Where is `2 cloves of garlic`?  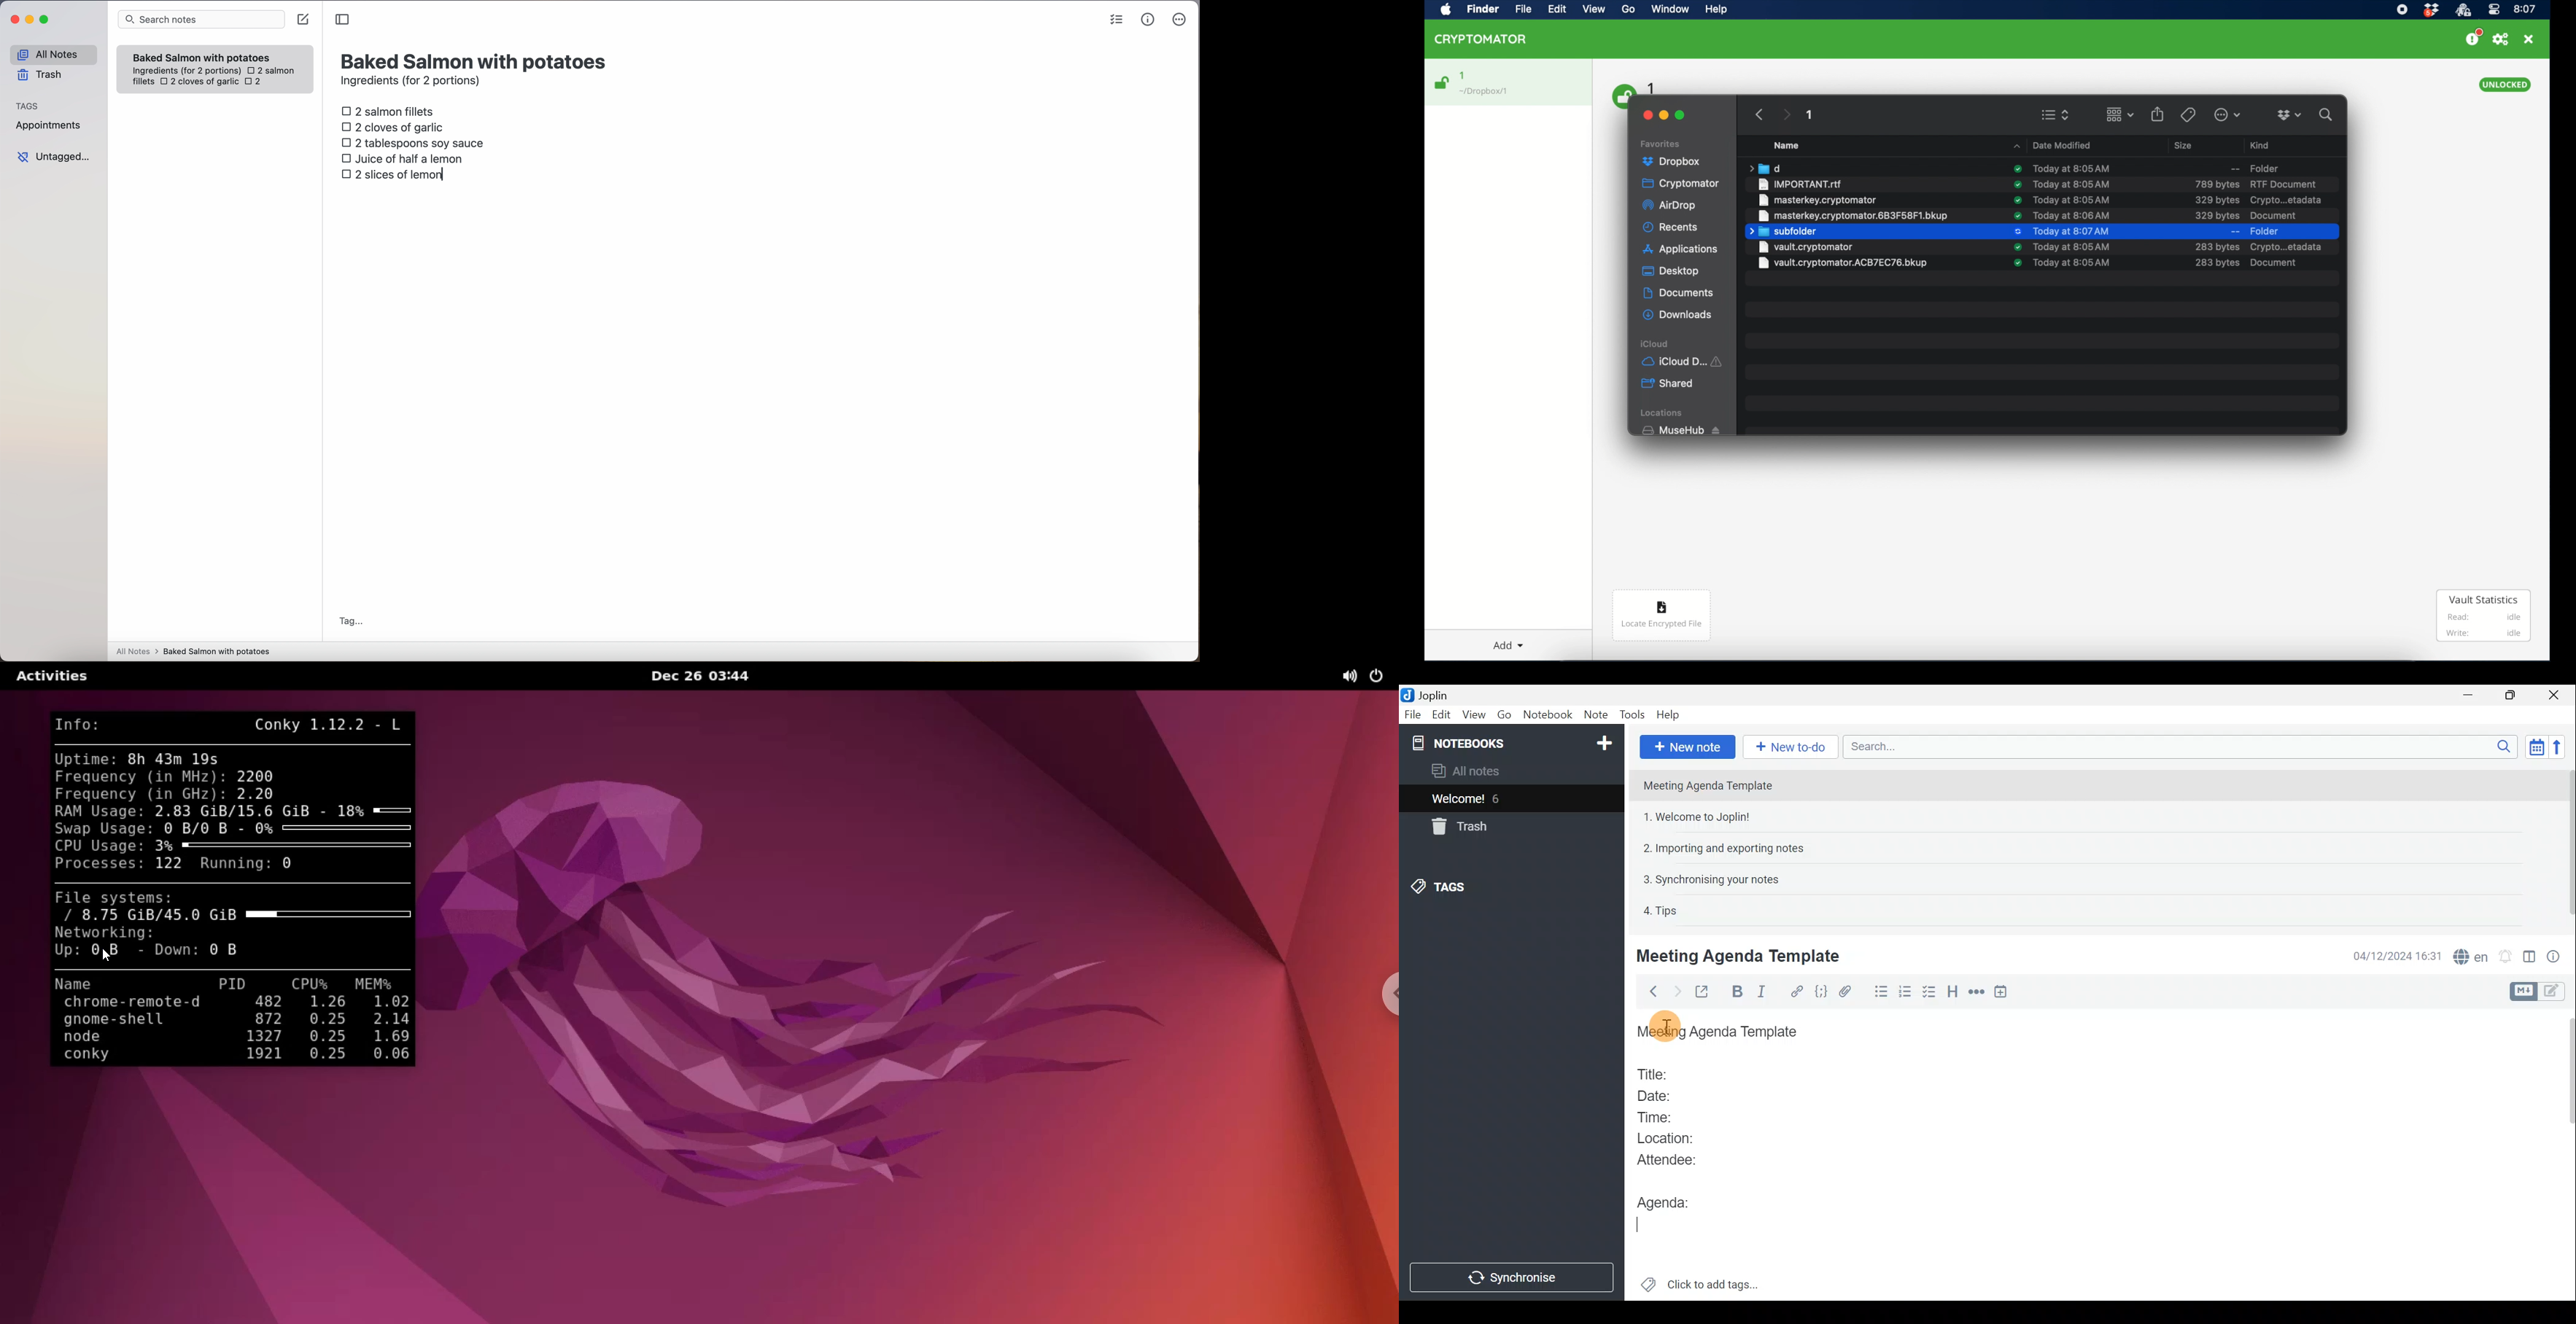 2 cloves of garlic is located at coordinates (395, 126).